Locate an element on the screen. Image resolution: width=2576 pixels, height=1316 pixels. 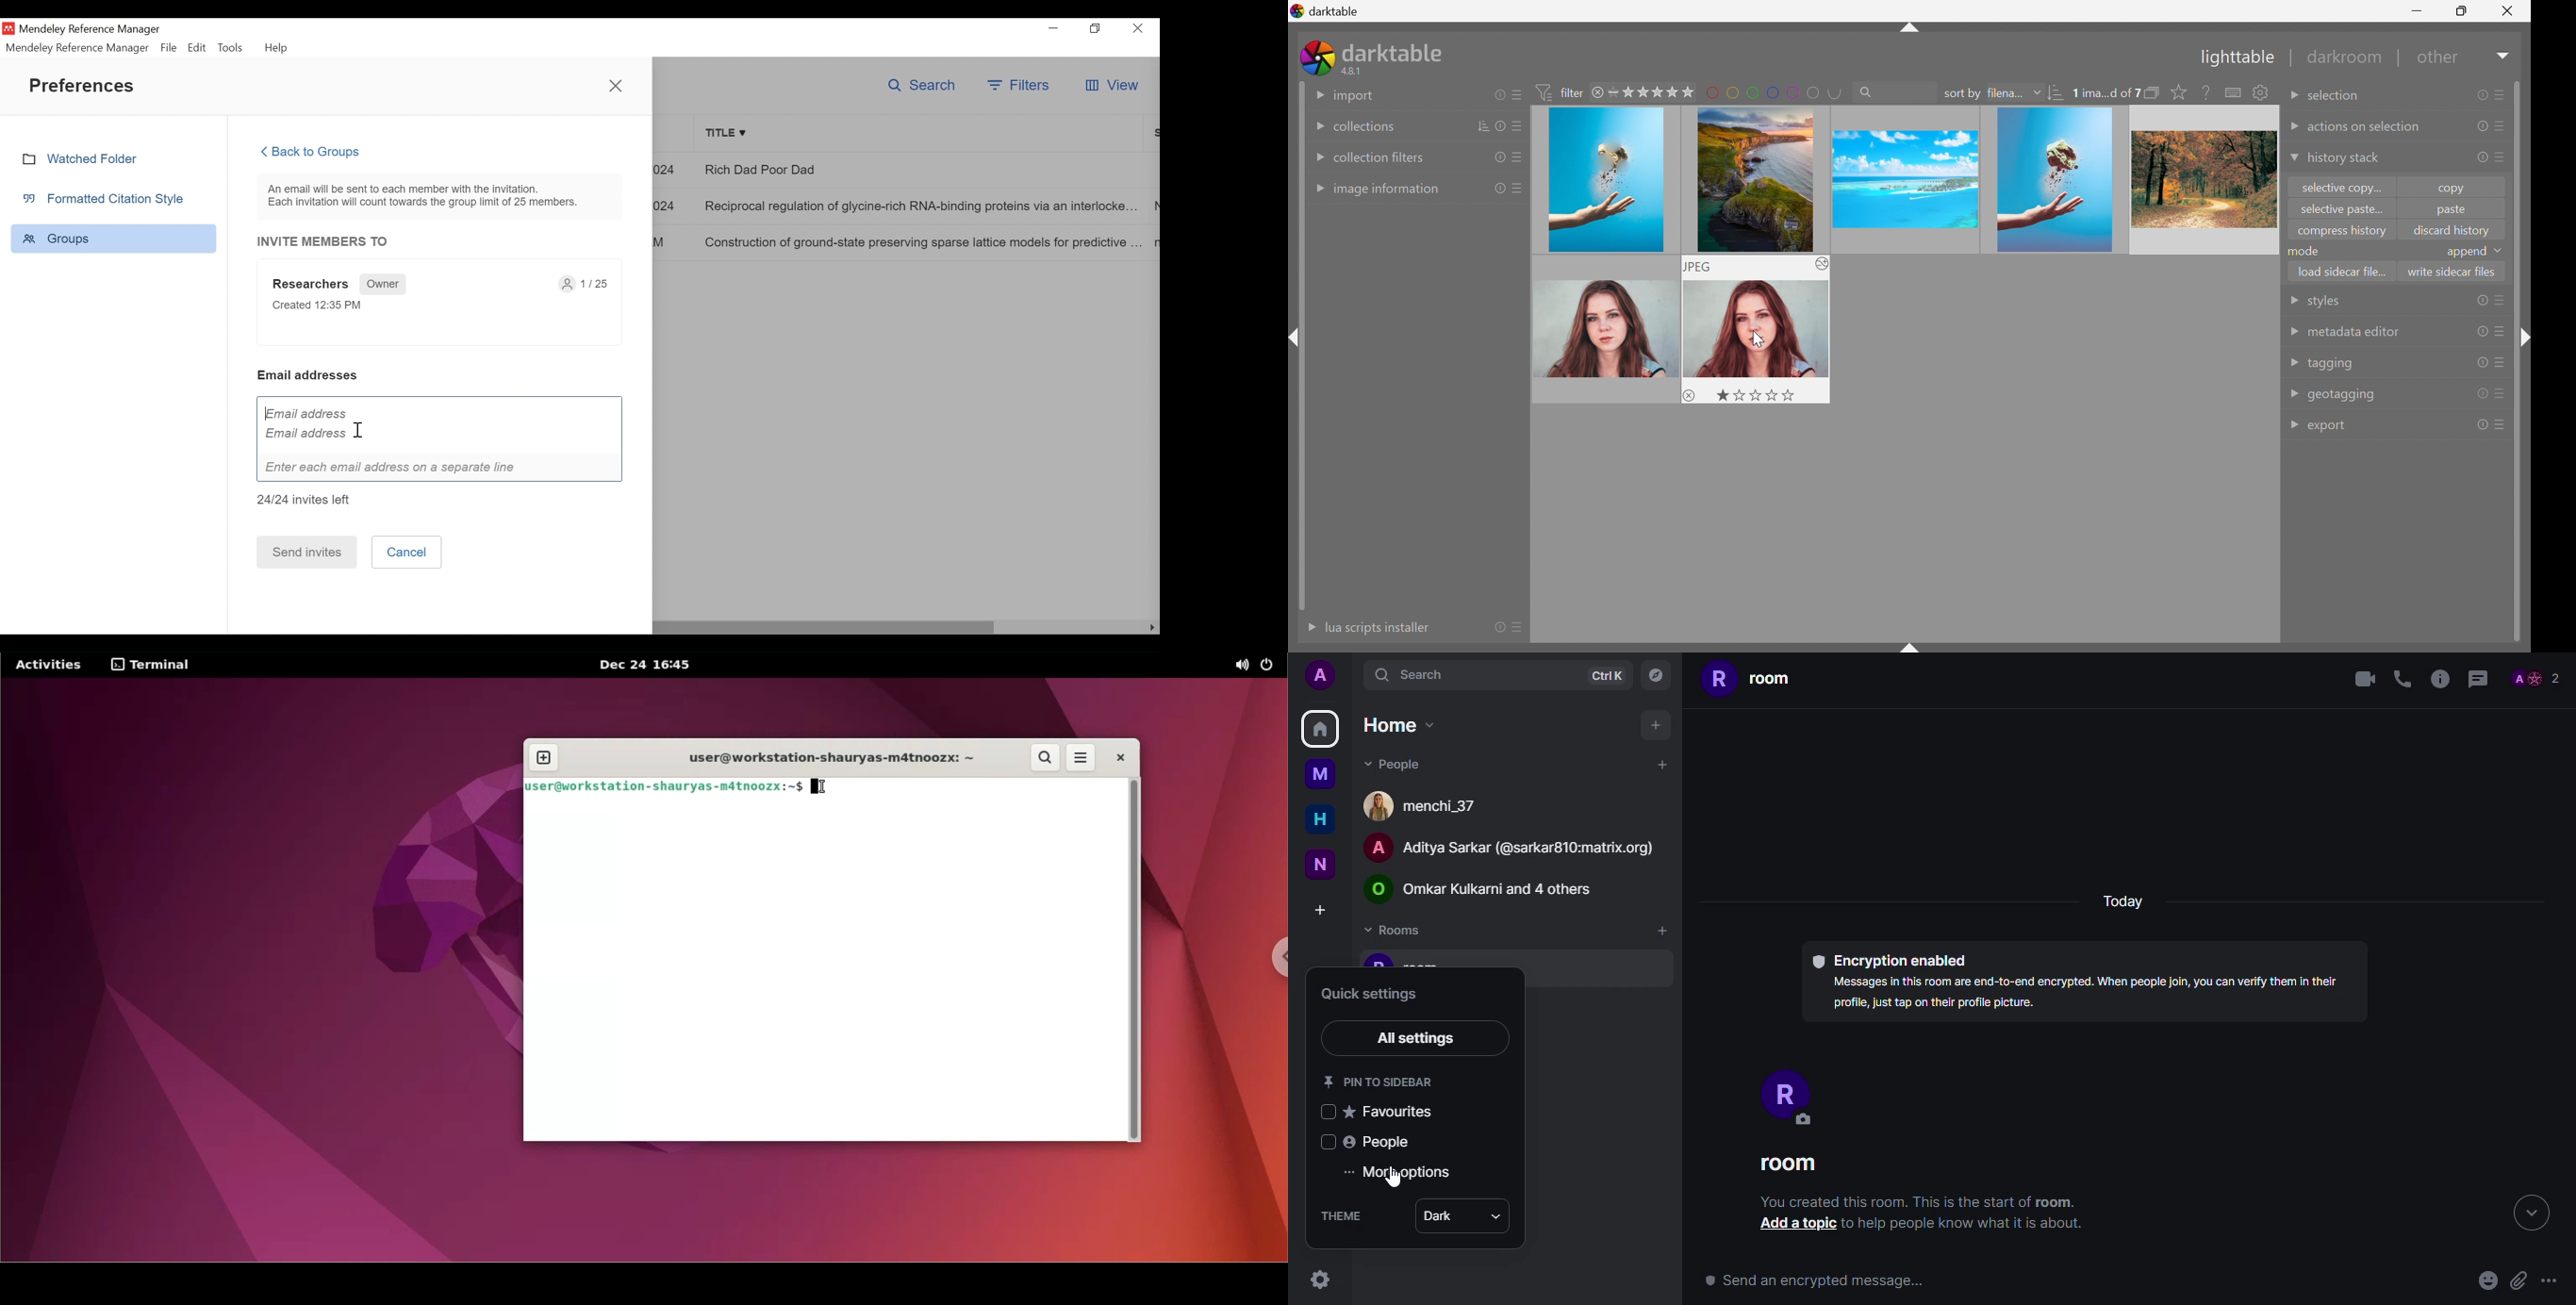
reset is located at coordinates (2482, 362).